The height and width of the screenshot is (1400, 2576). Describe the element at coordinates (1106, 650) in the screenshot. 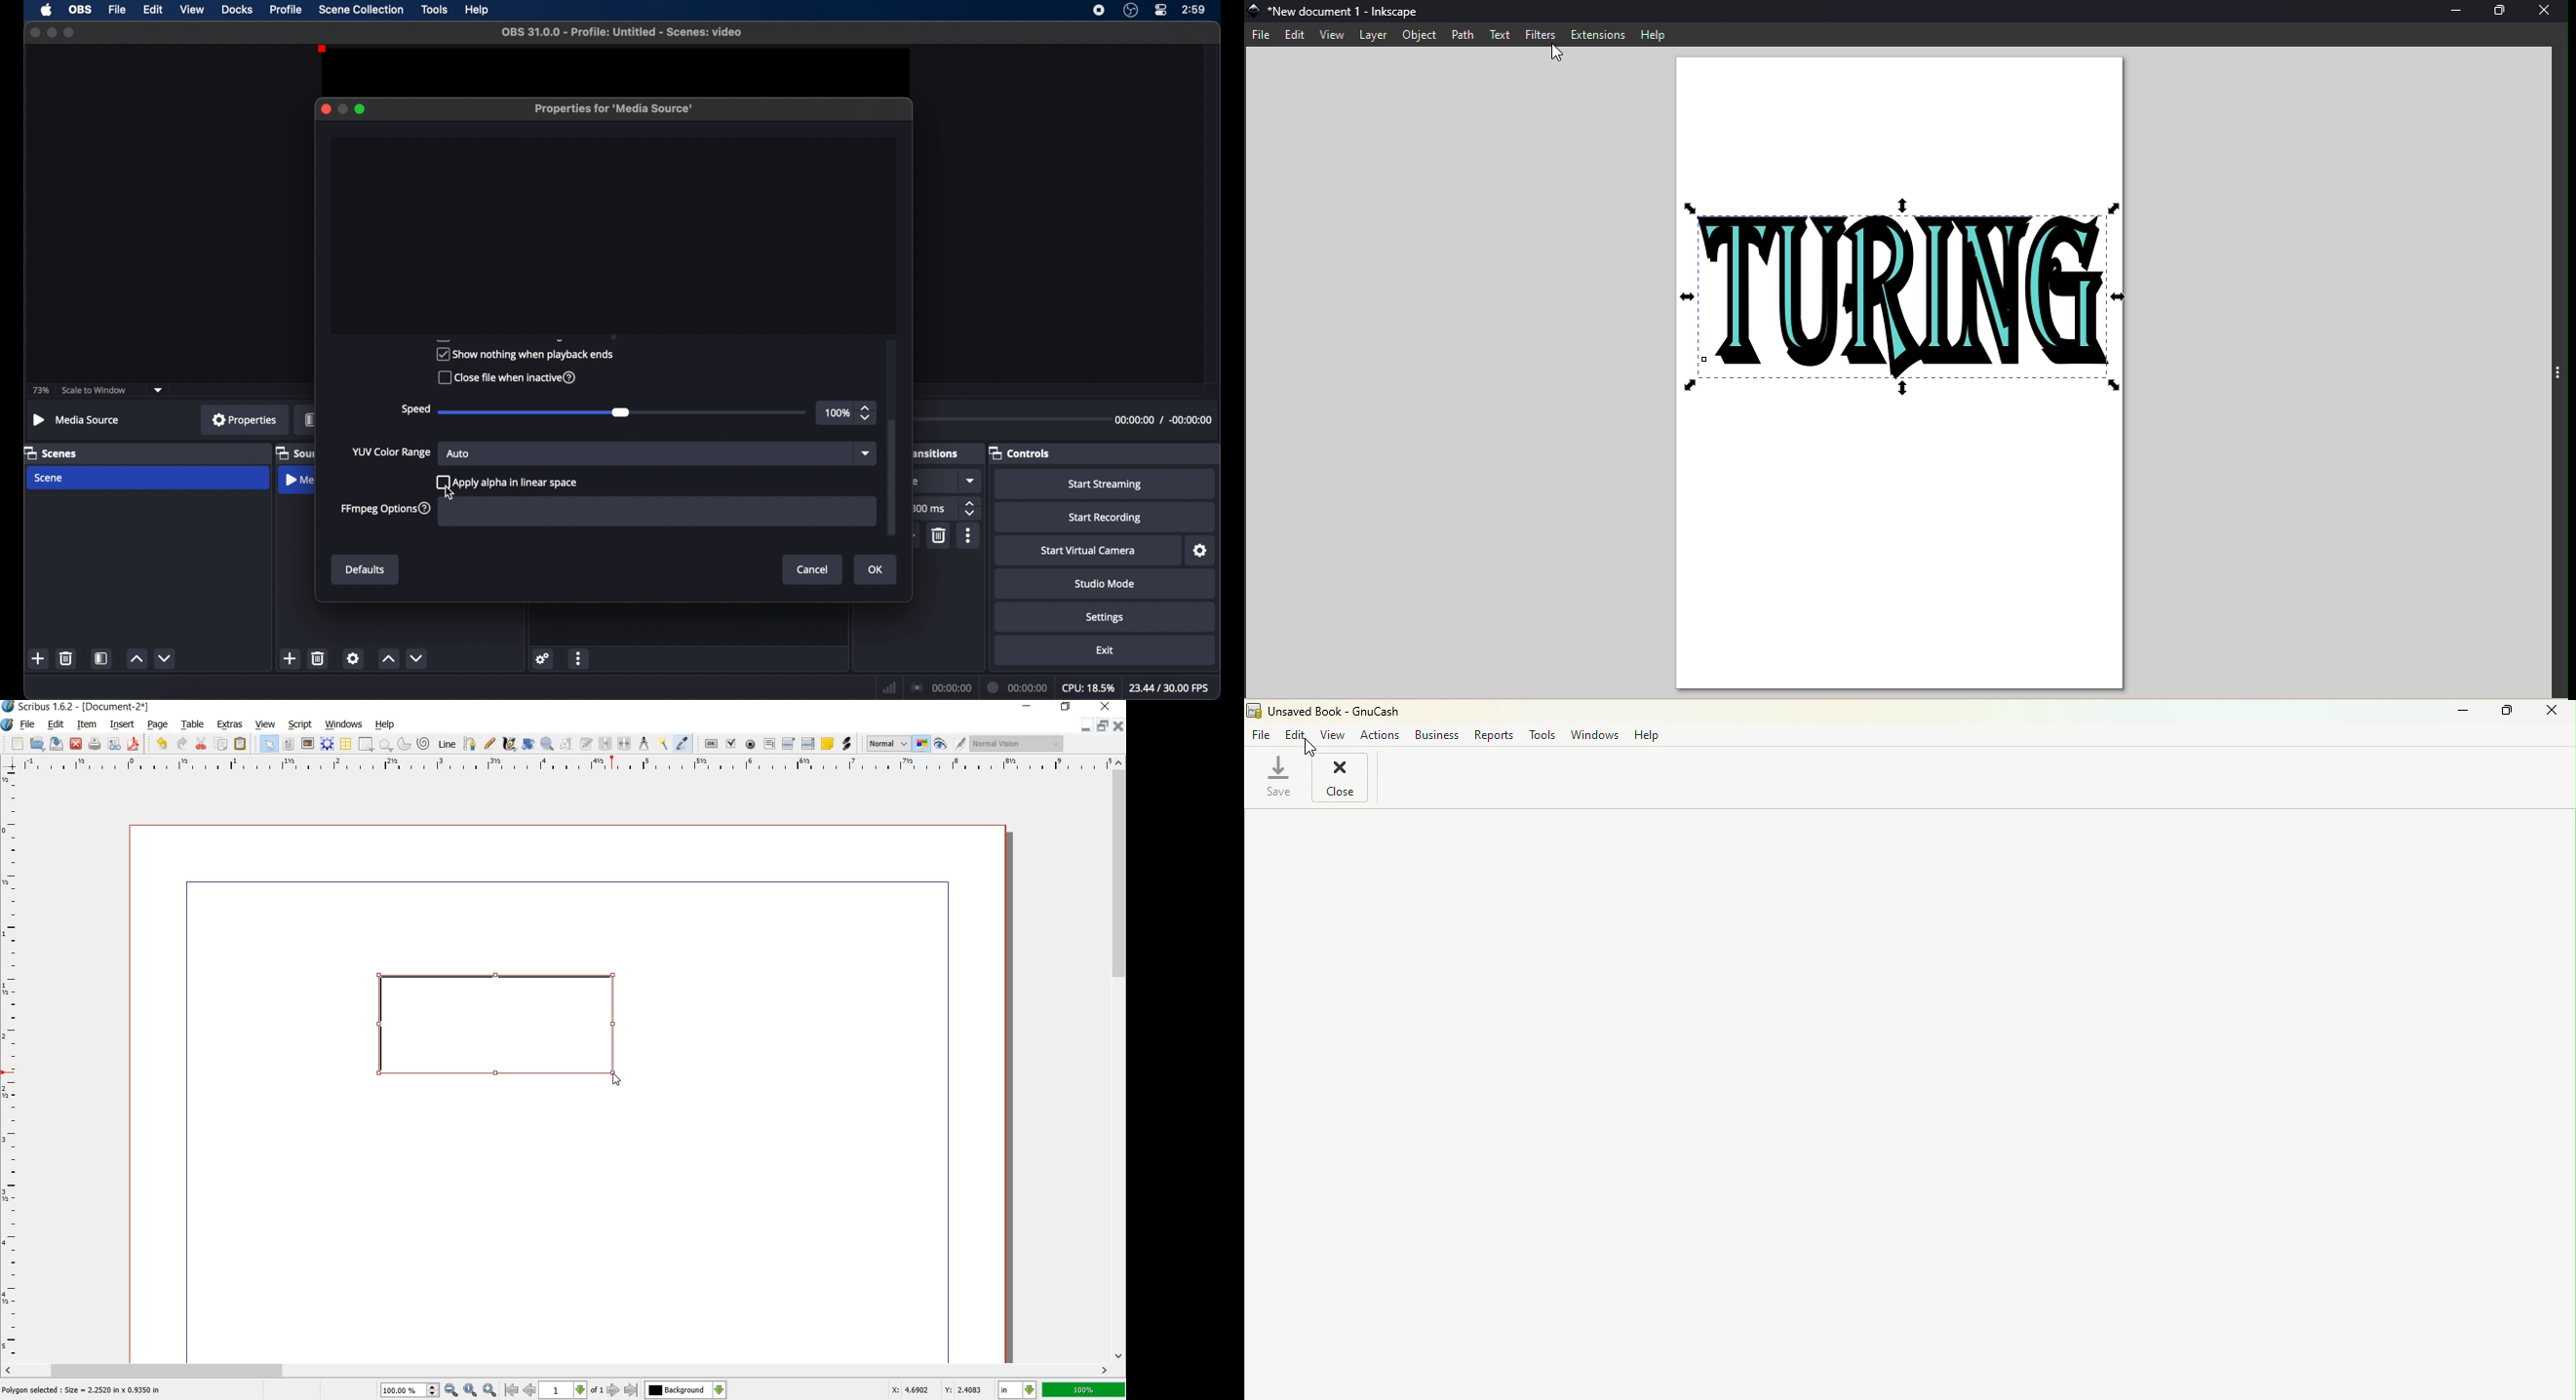

I see `exit` at that location.